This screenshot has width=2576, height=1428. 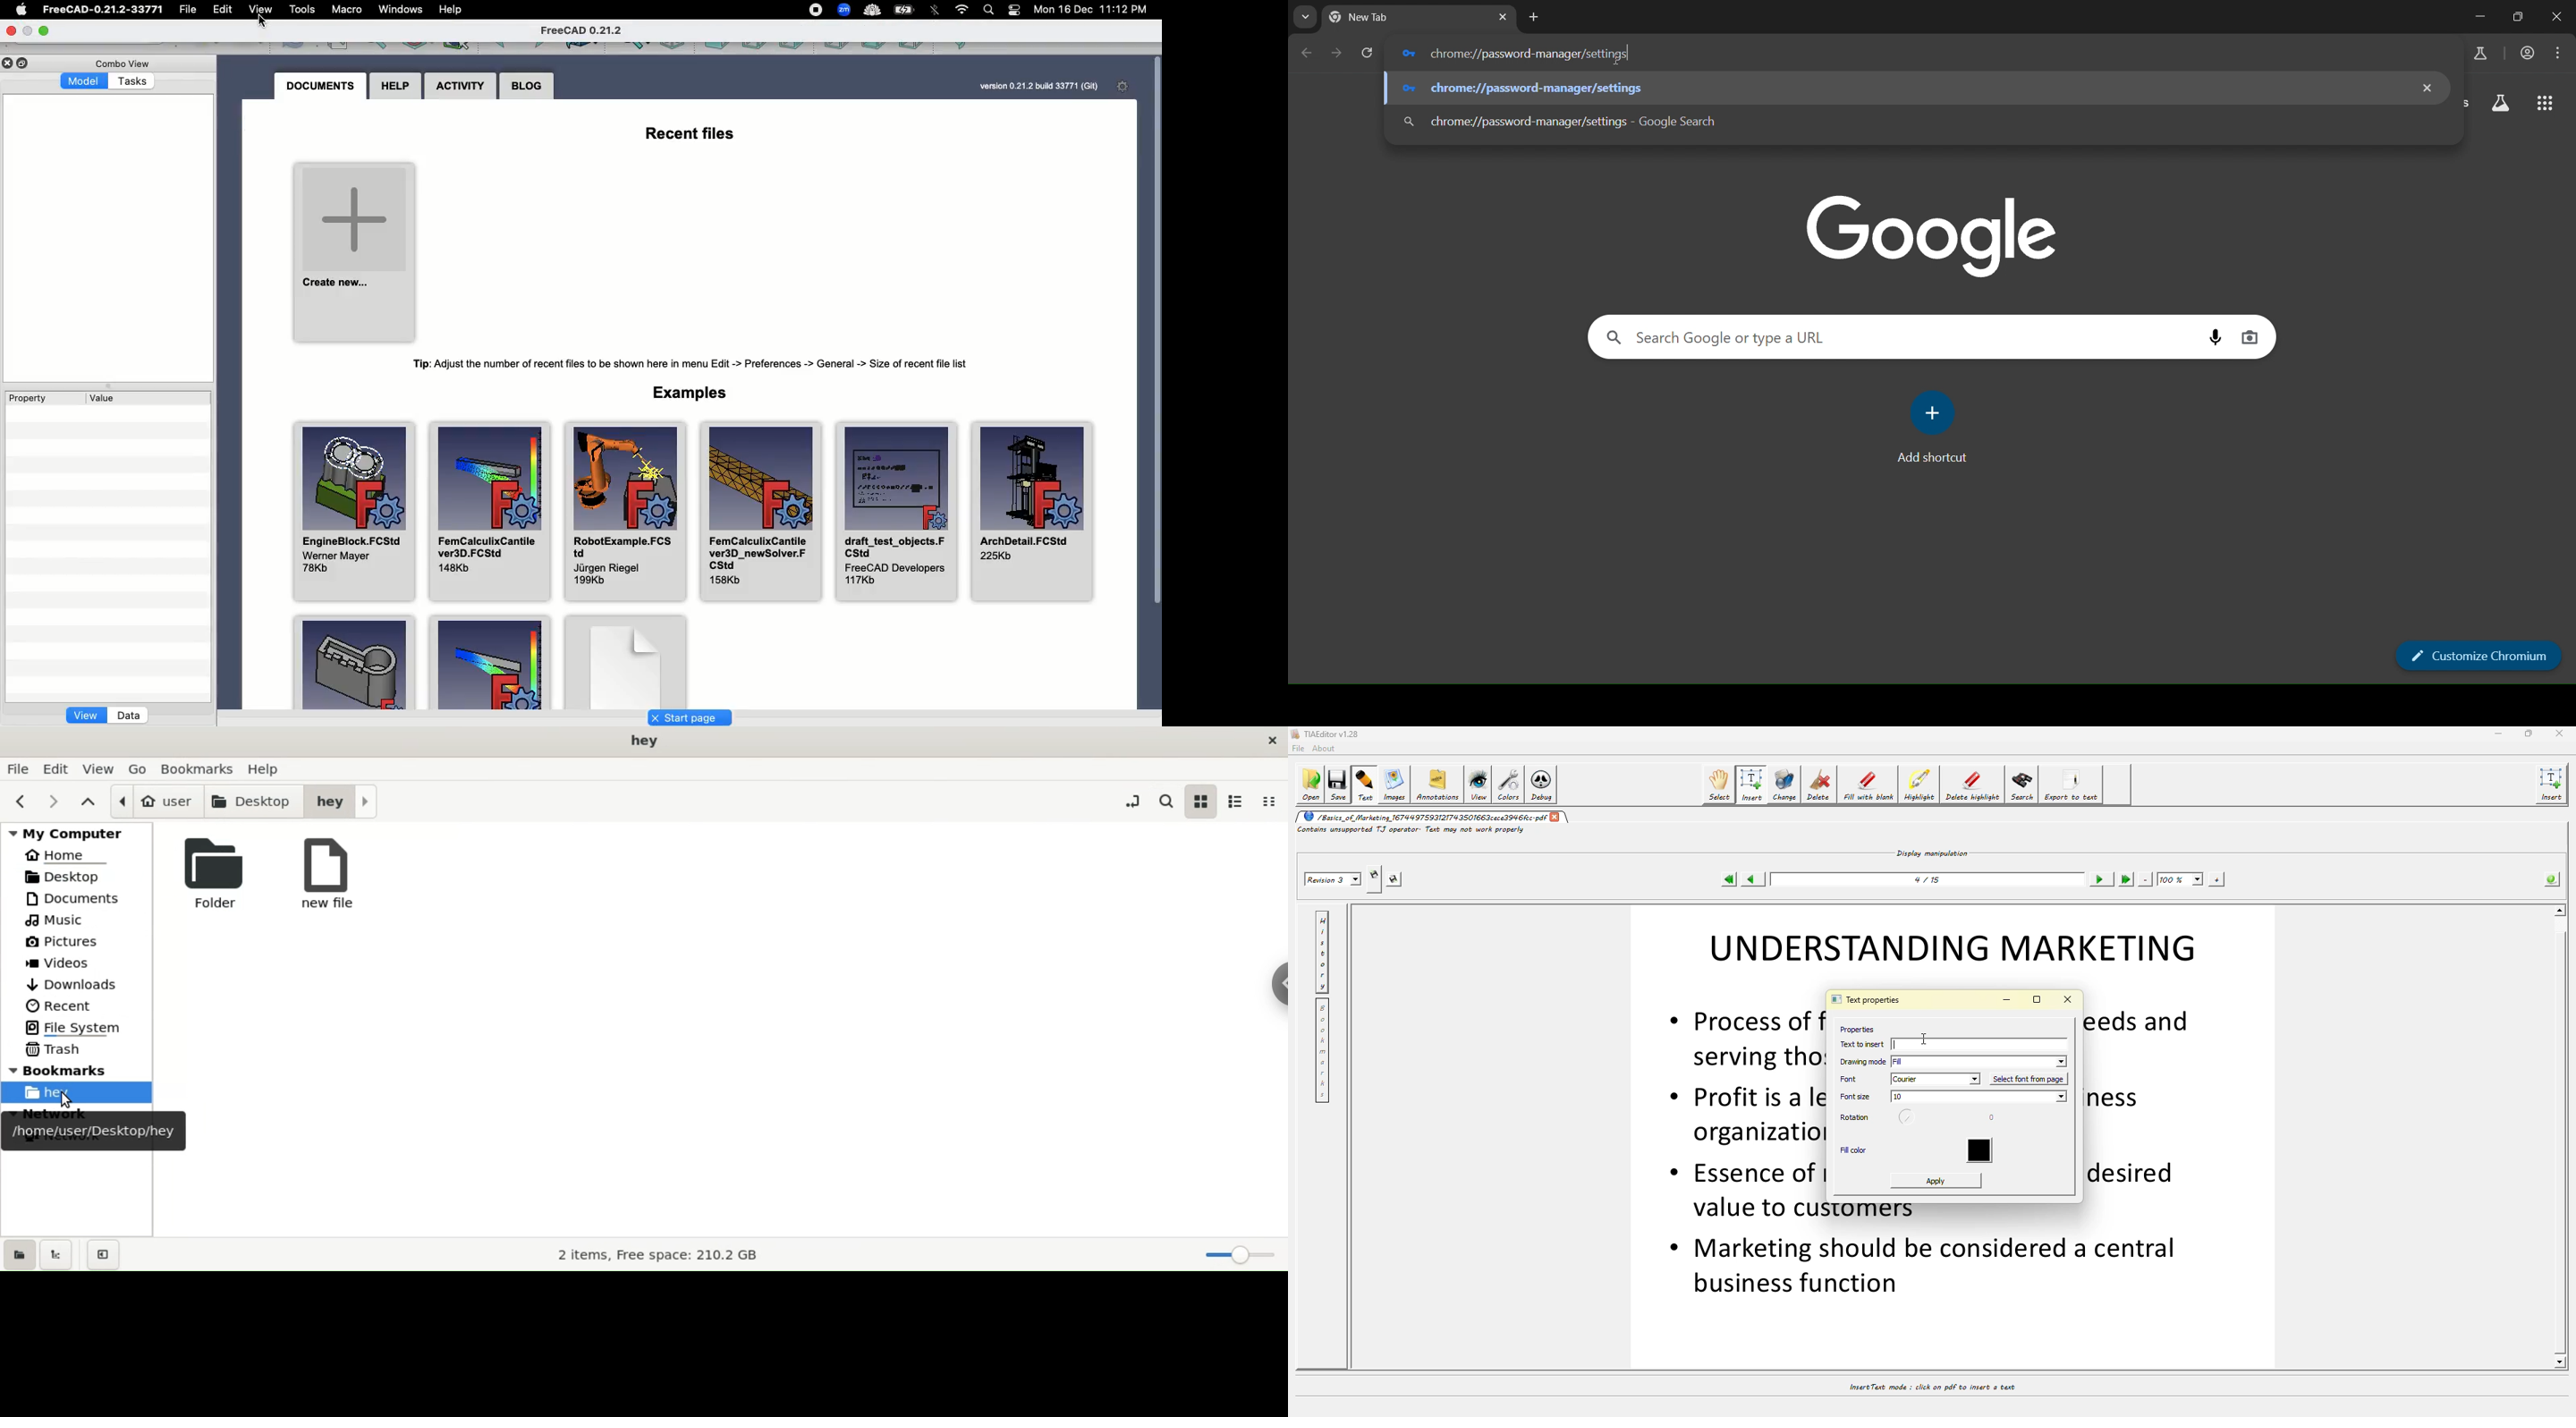 I want to click on go back one page, so click(x=1306, y=53).